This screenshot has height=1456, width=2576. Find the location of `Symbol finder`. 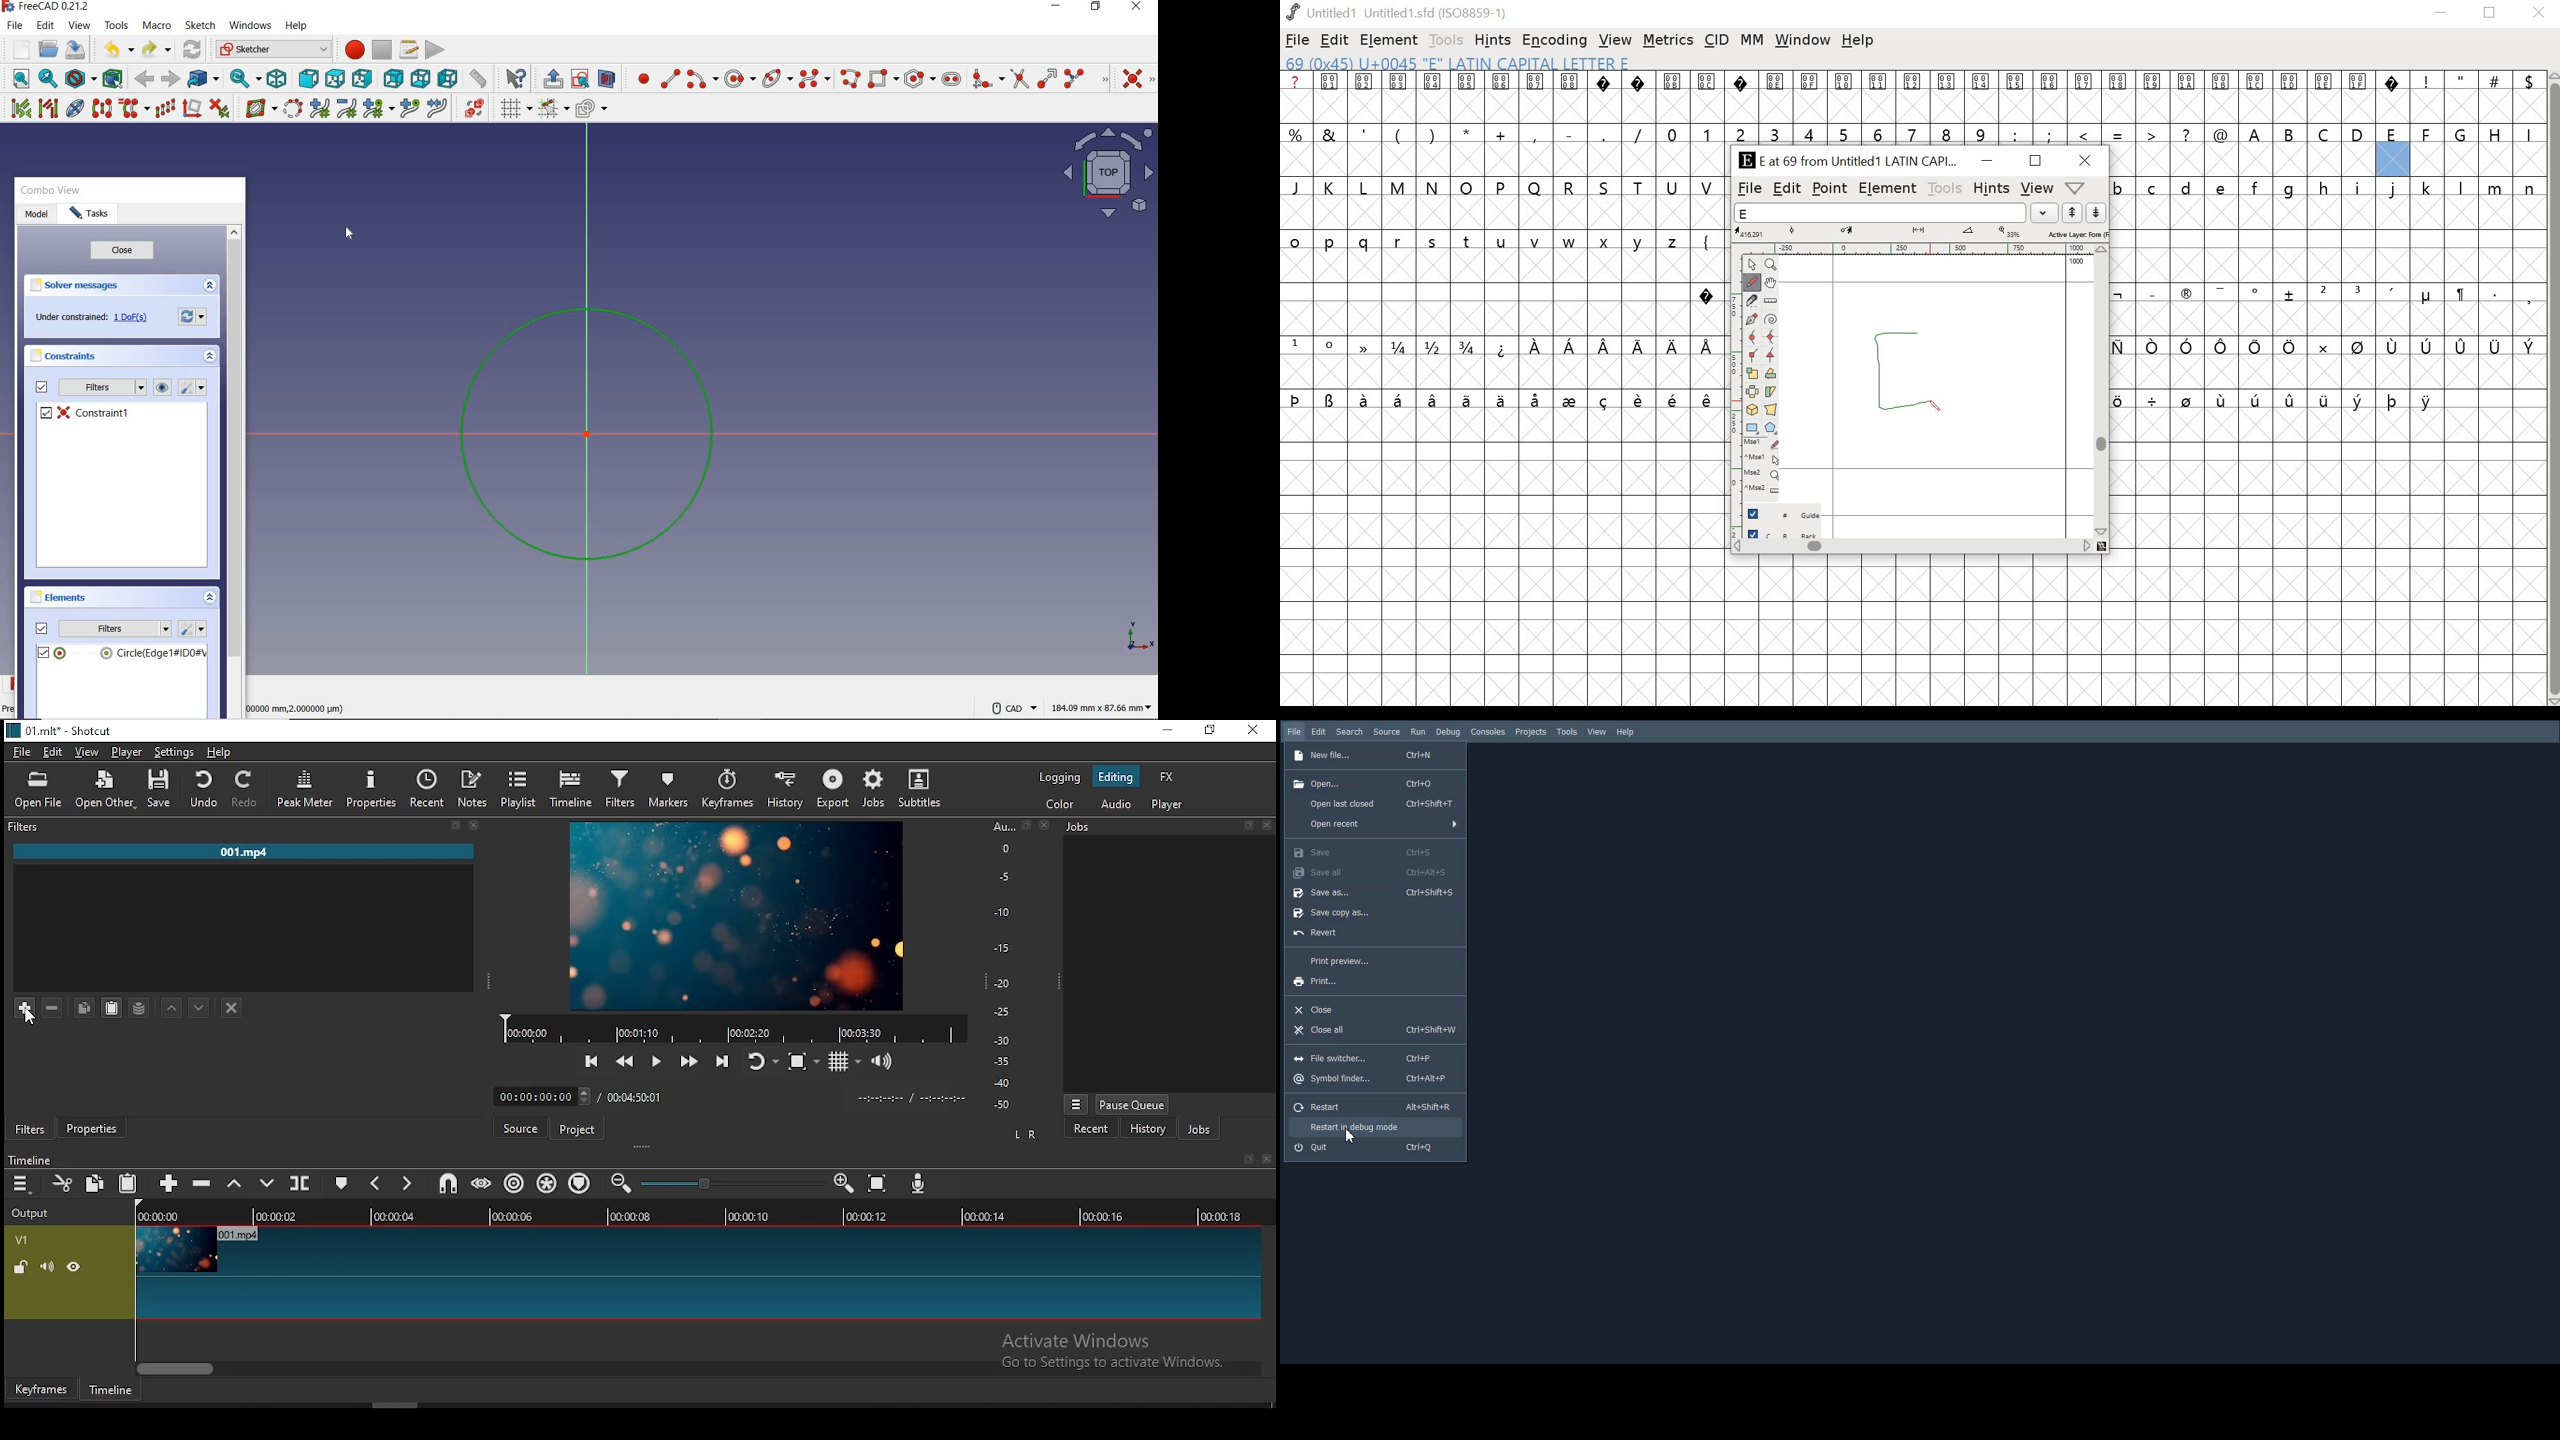

Symbol finder is located at coordinates (1375, 1078).